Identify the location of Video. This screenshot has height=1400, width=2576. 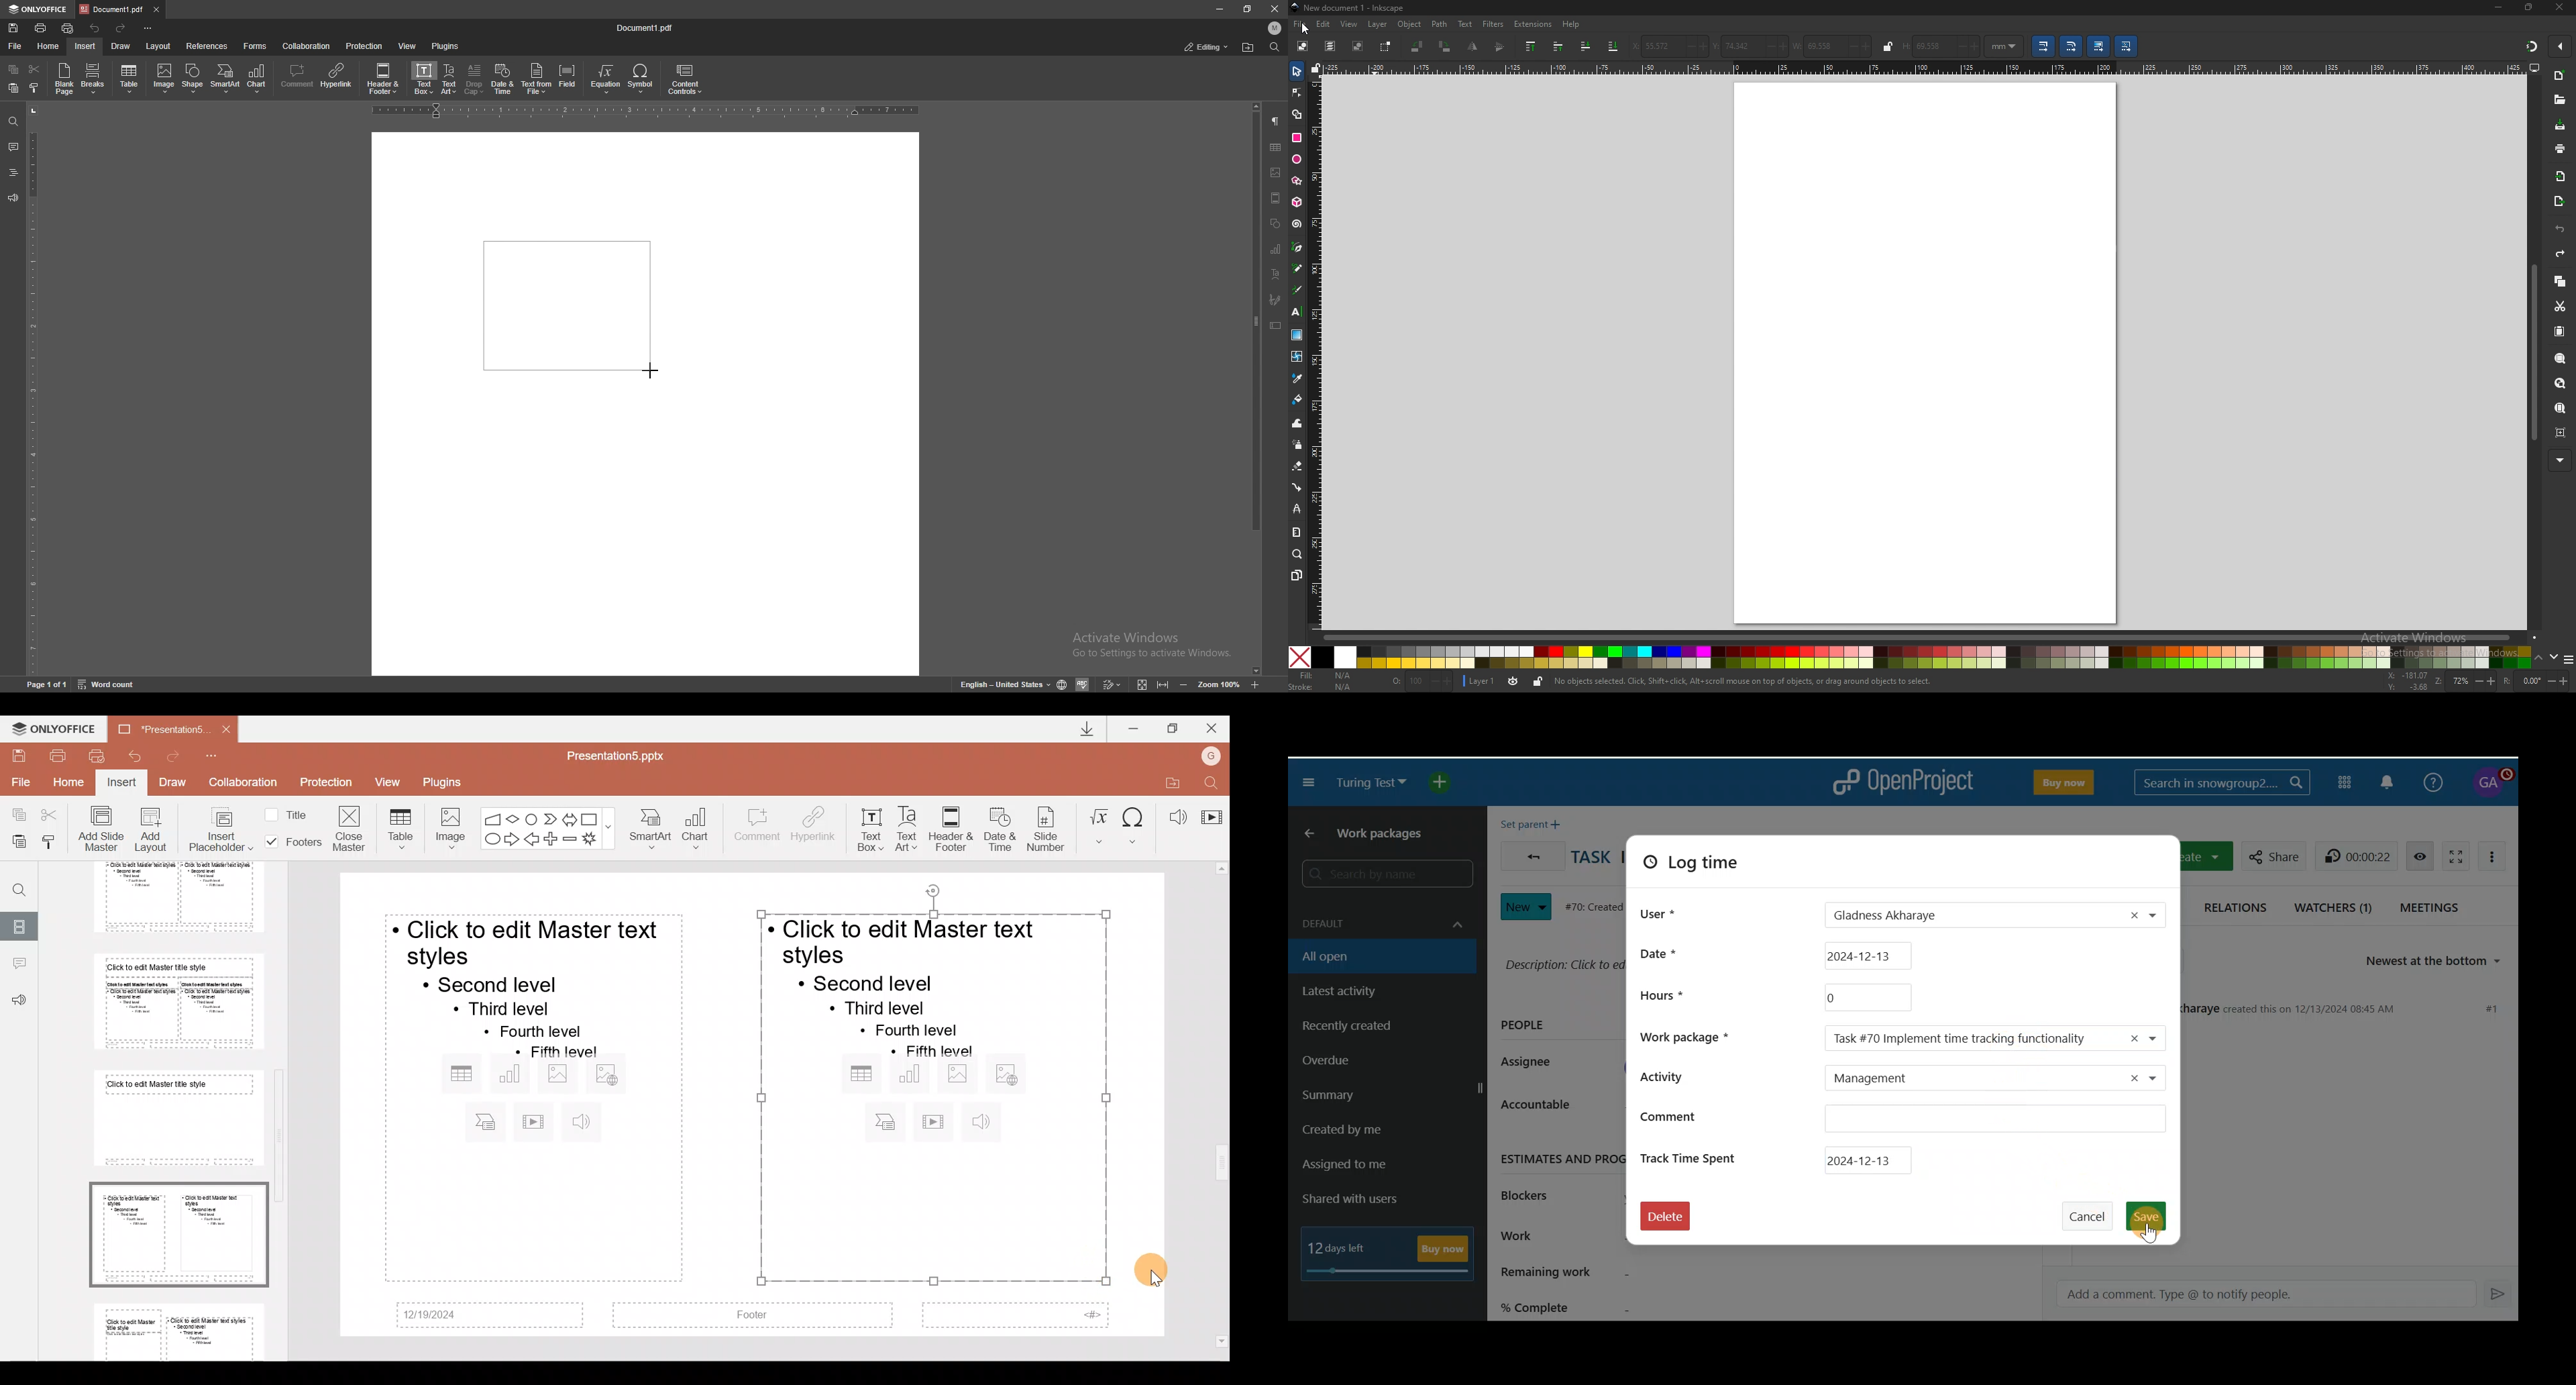
(1212, 811).